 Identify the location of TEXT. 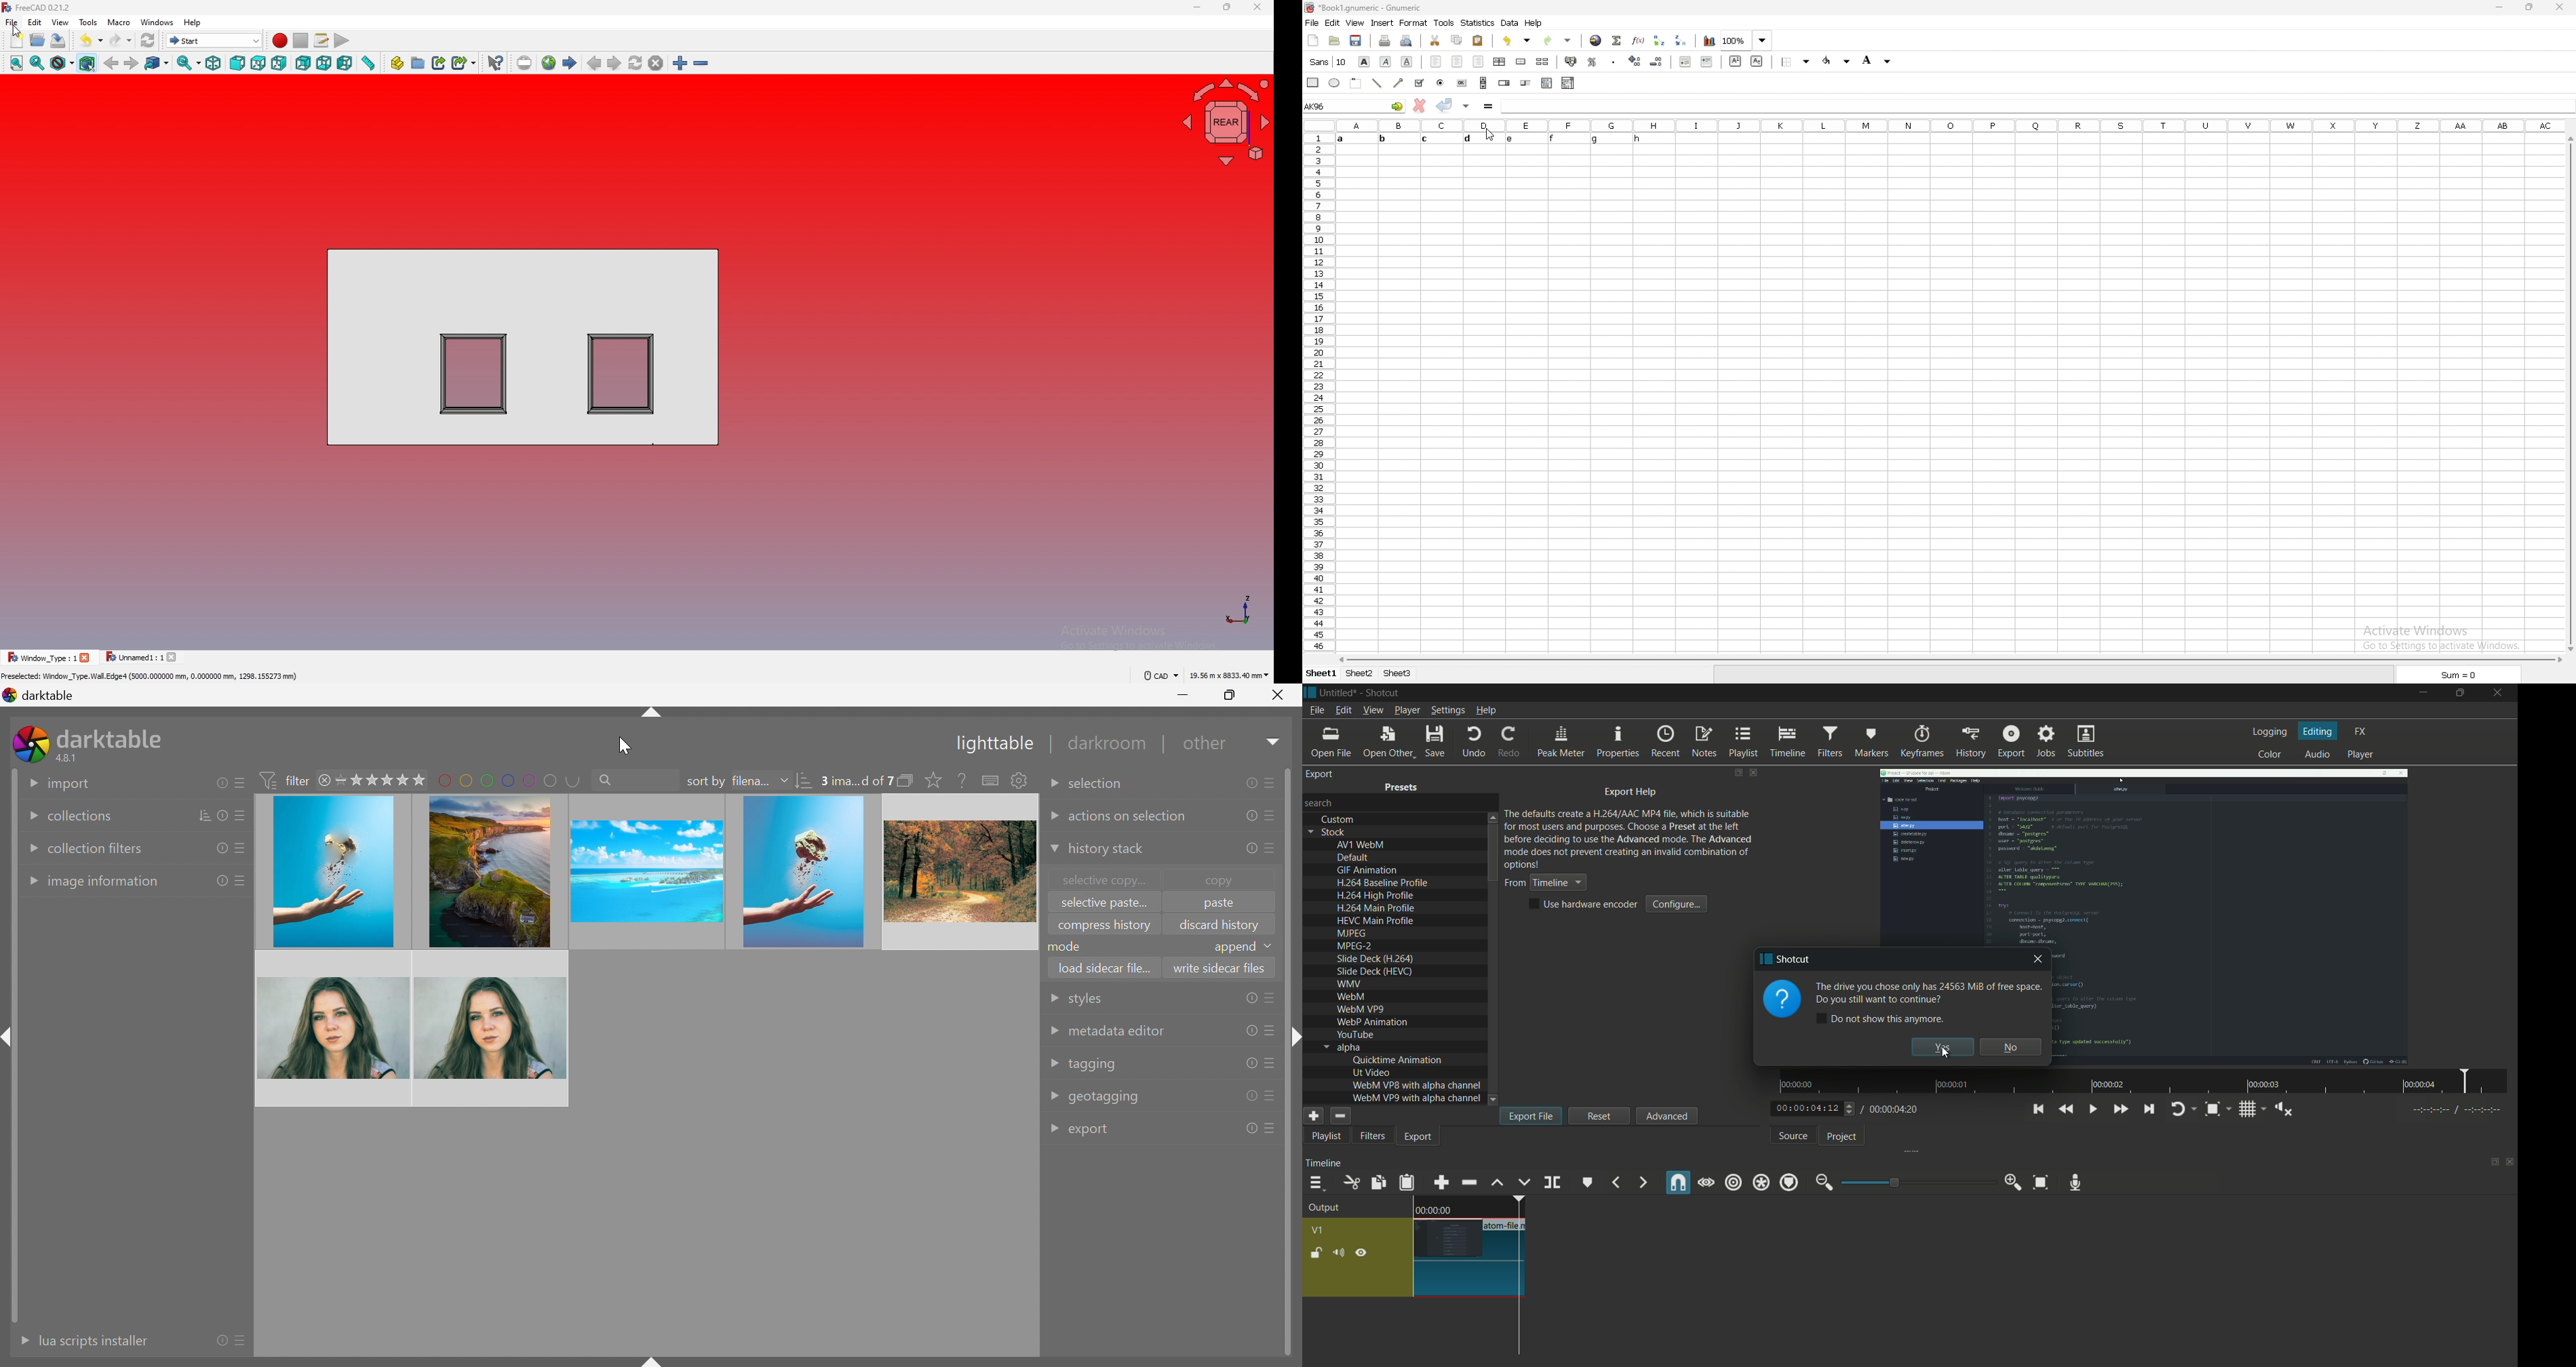
(1492, 140).